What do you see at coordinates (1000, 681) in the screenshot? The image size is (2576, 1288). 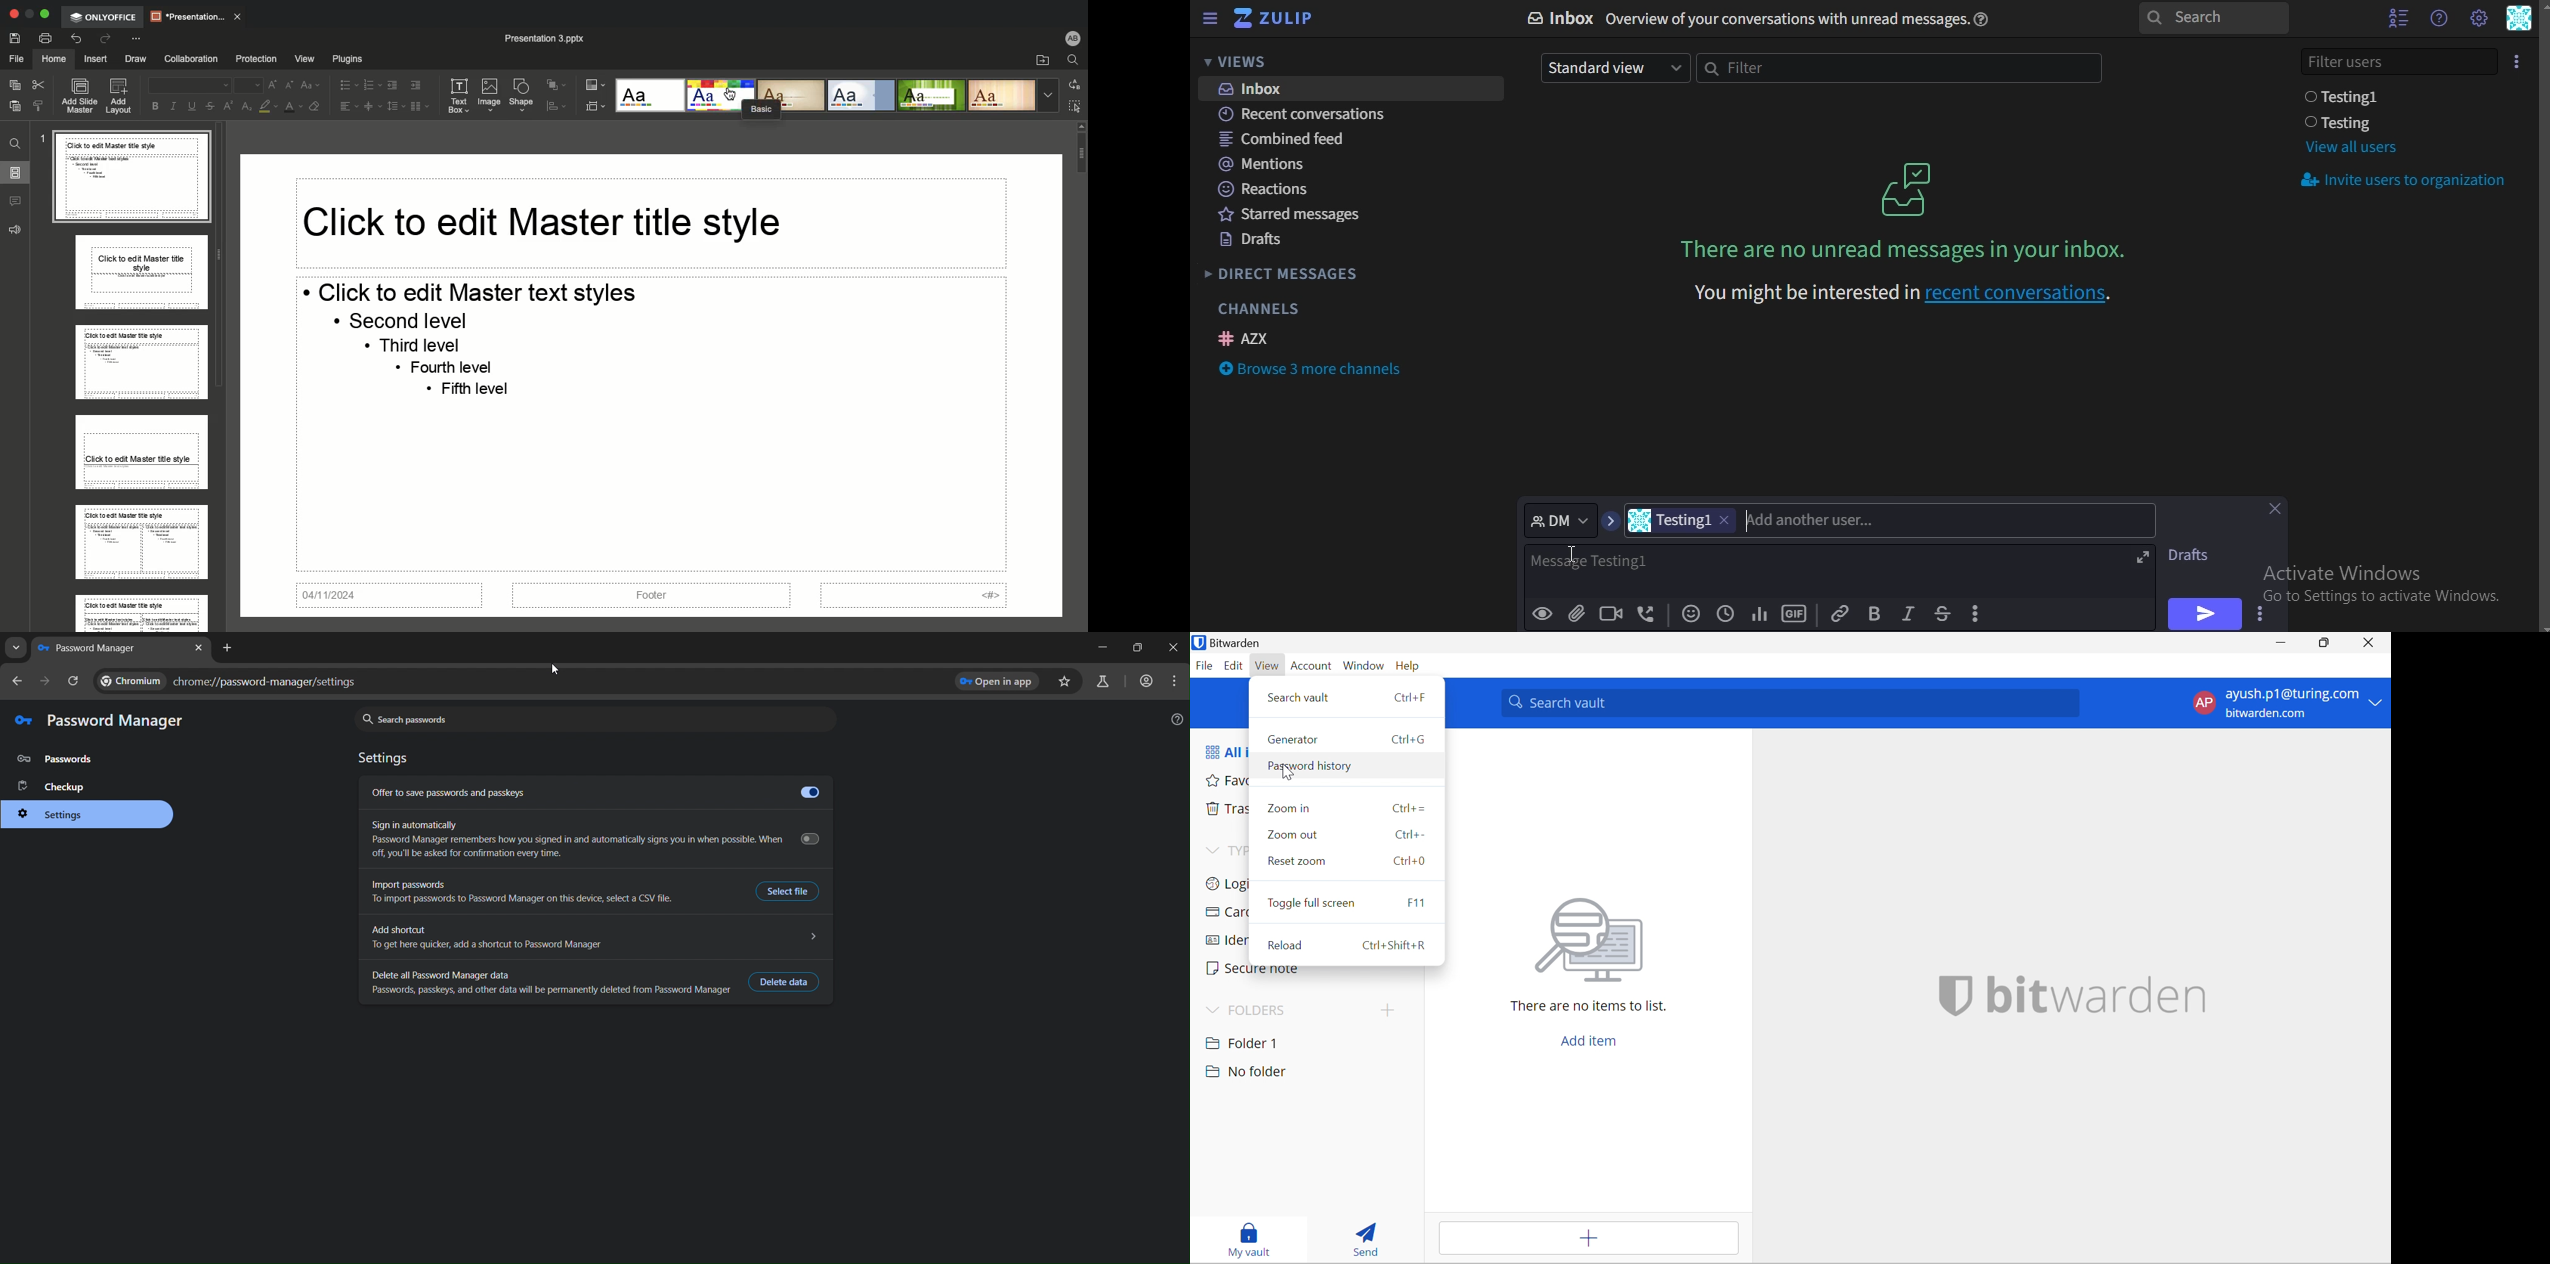 I see `open in app` at bounding box center [1000, 681].